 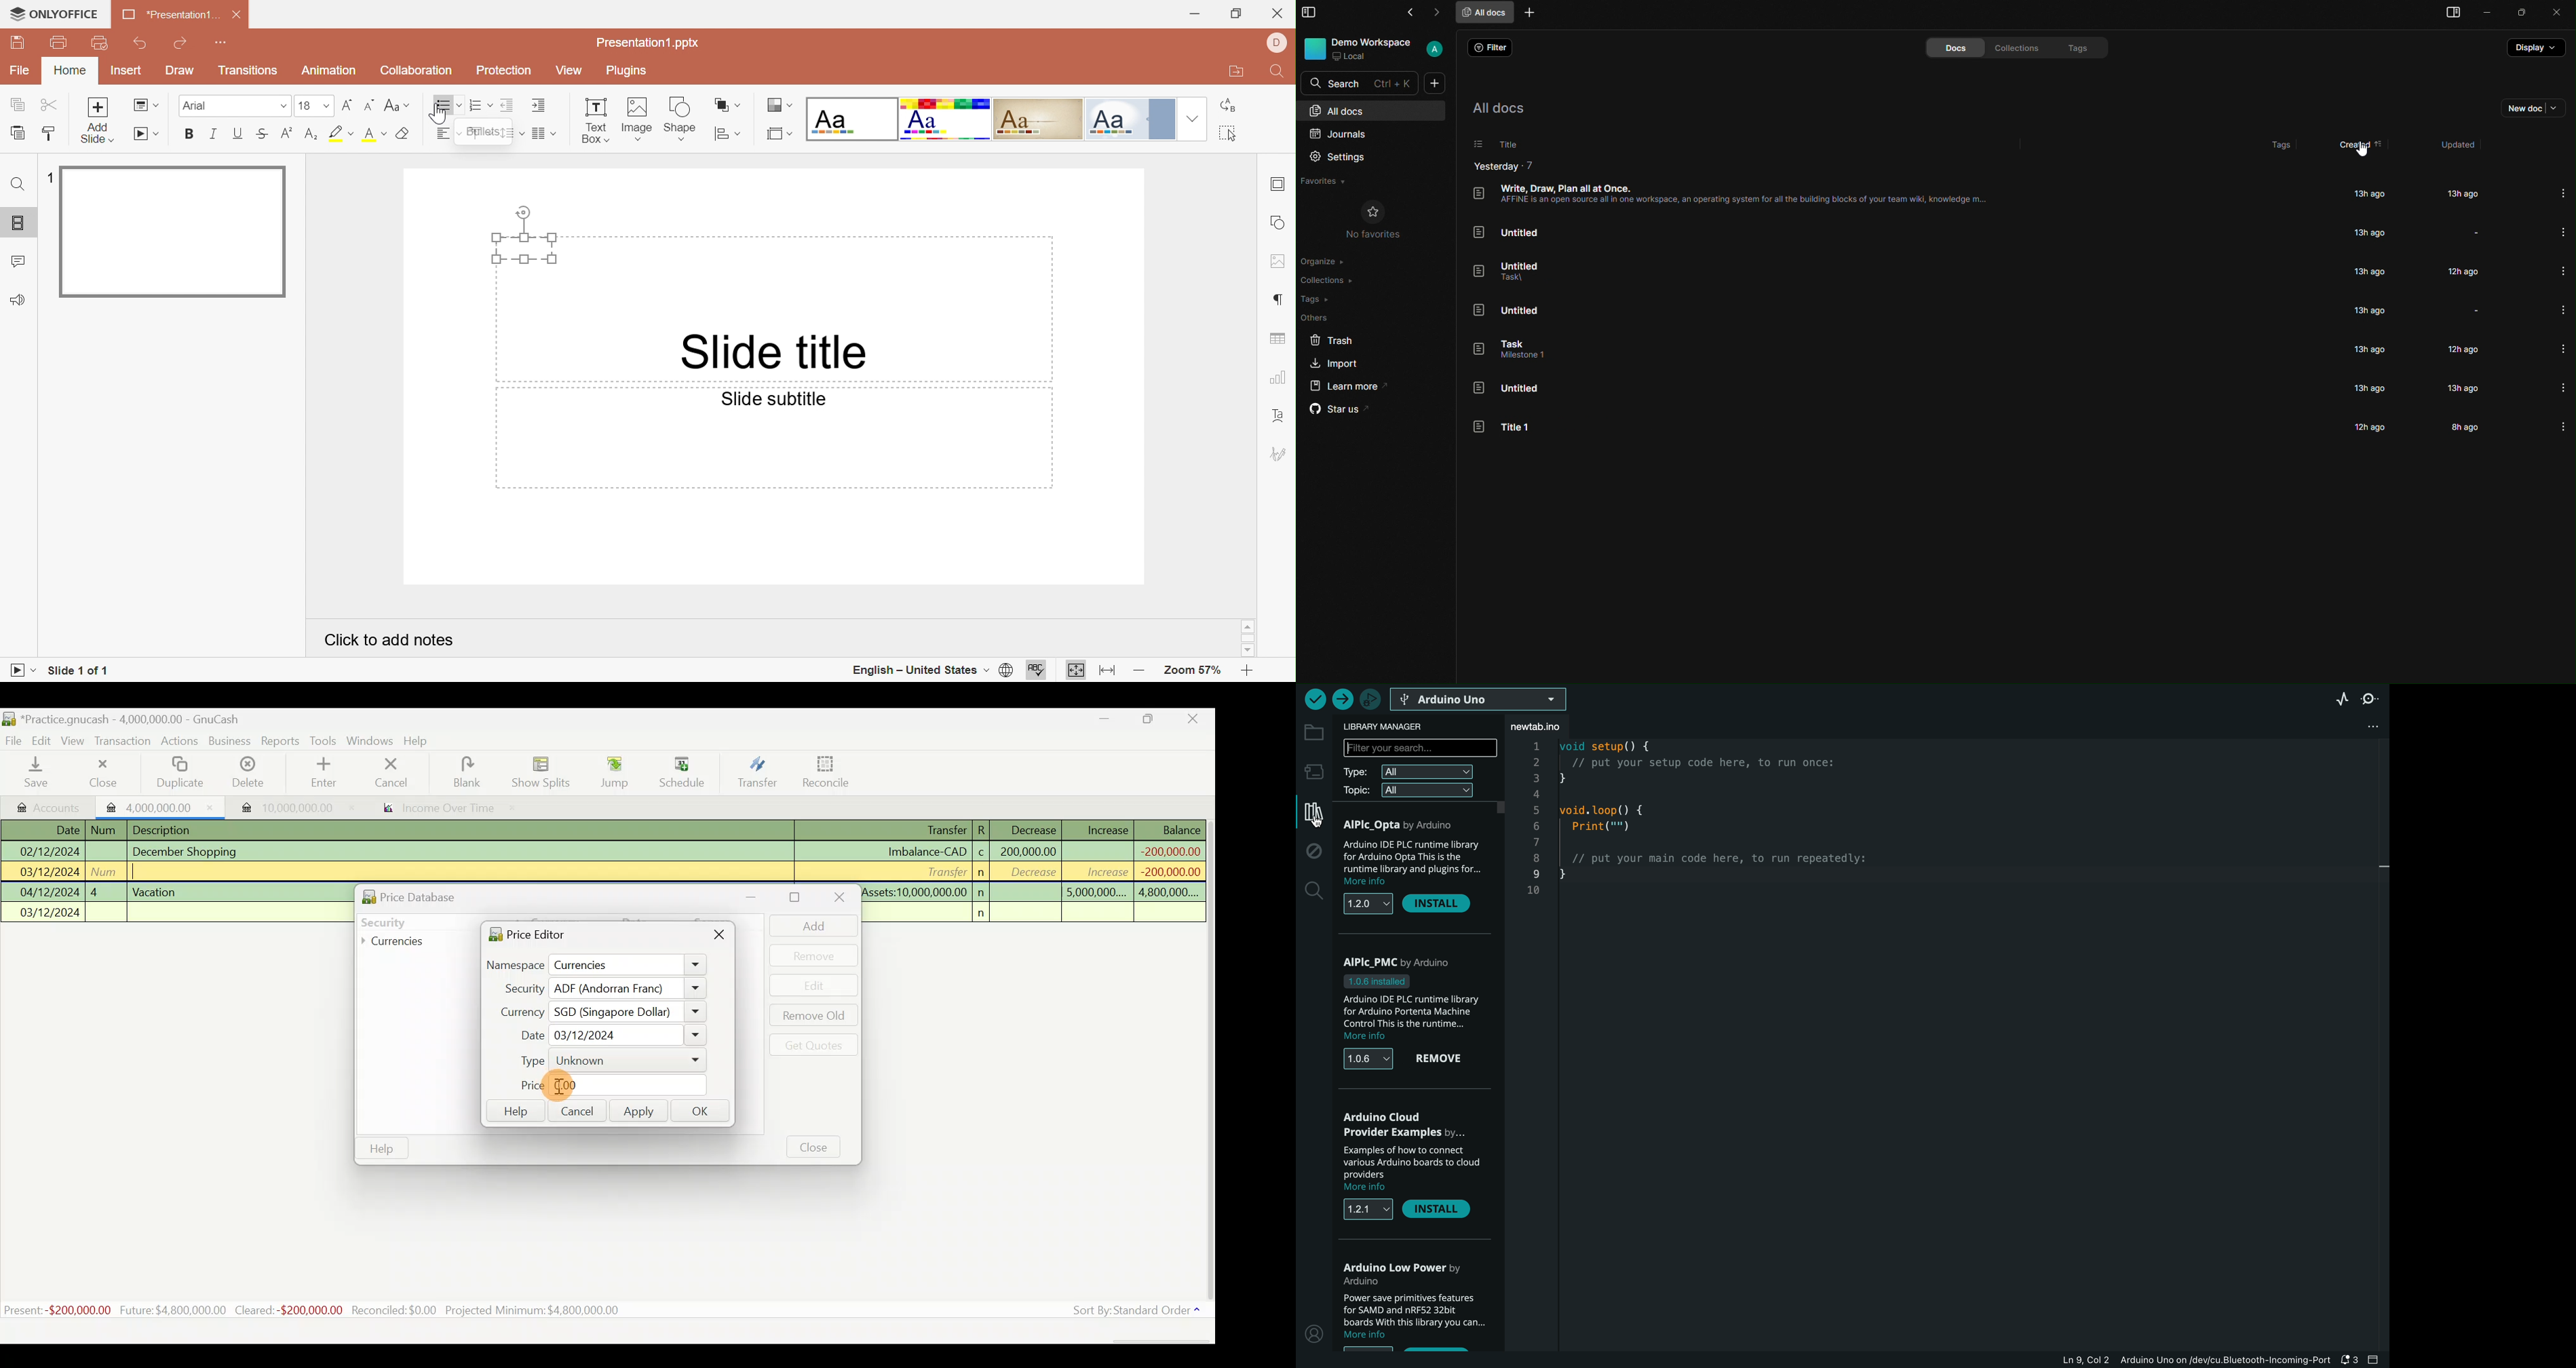 I want to click on Text Box, so click(x=591, y=122).